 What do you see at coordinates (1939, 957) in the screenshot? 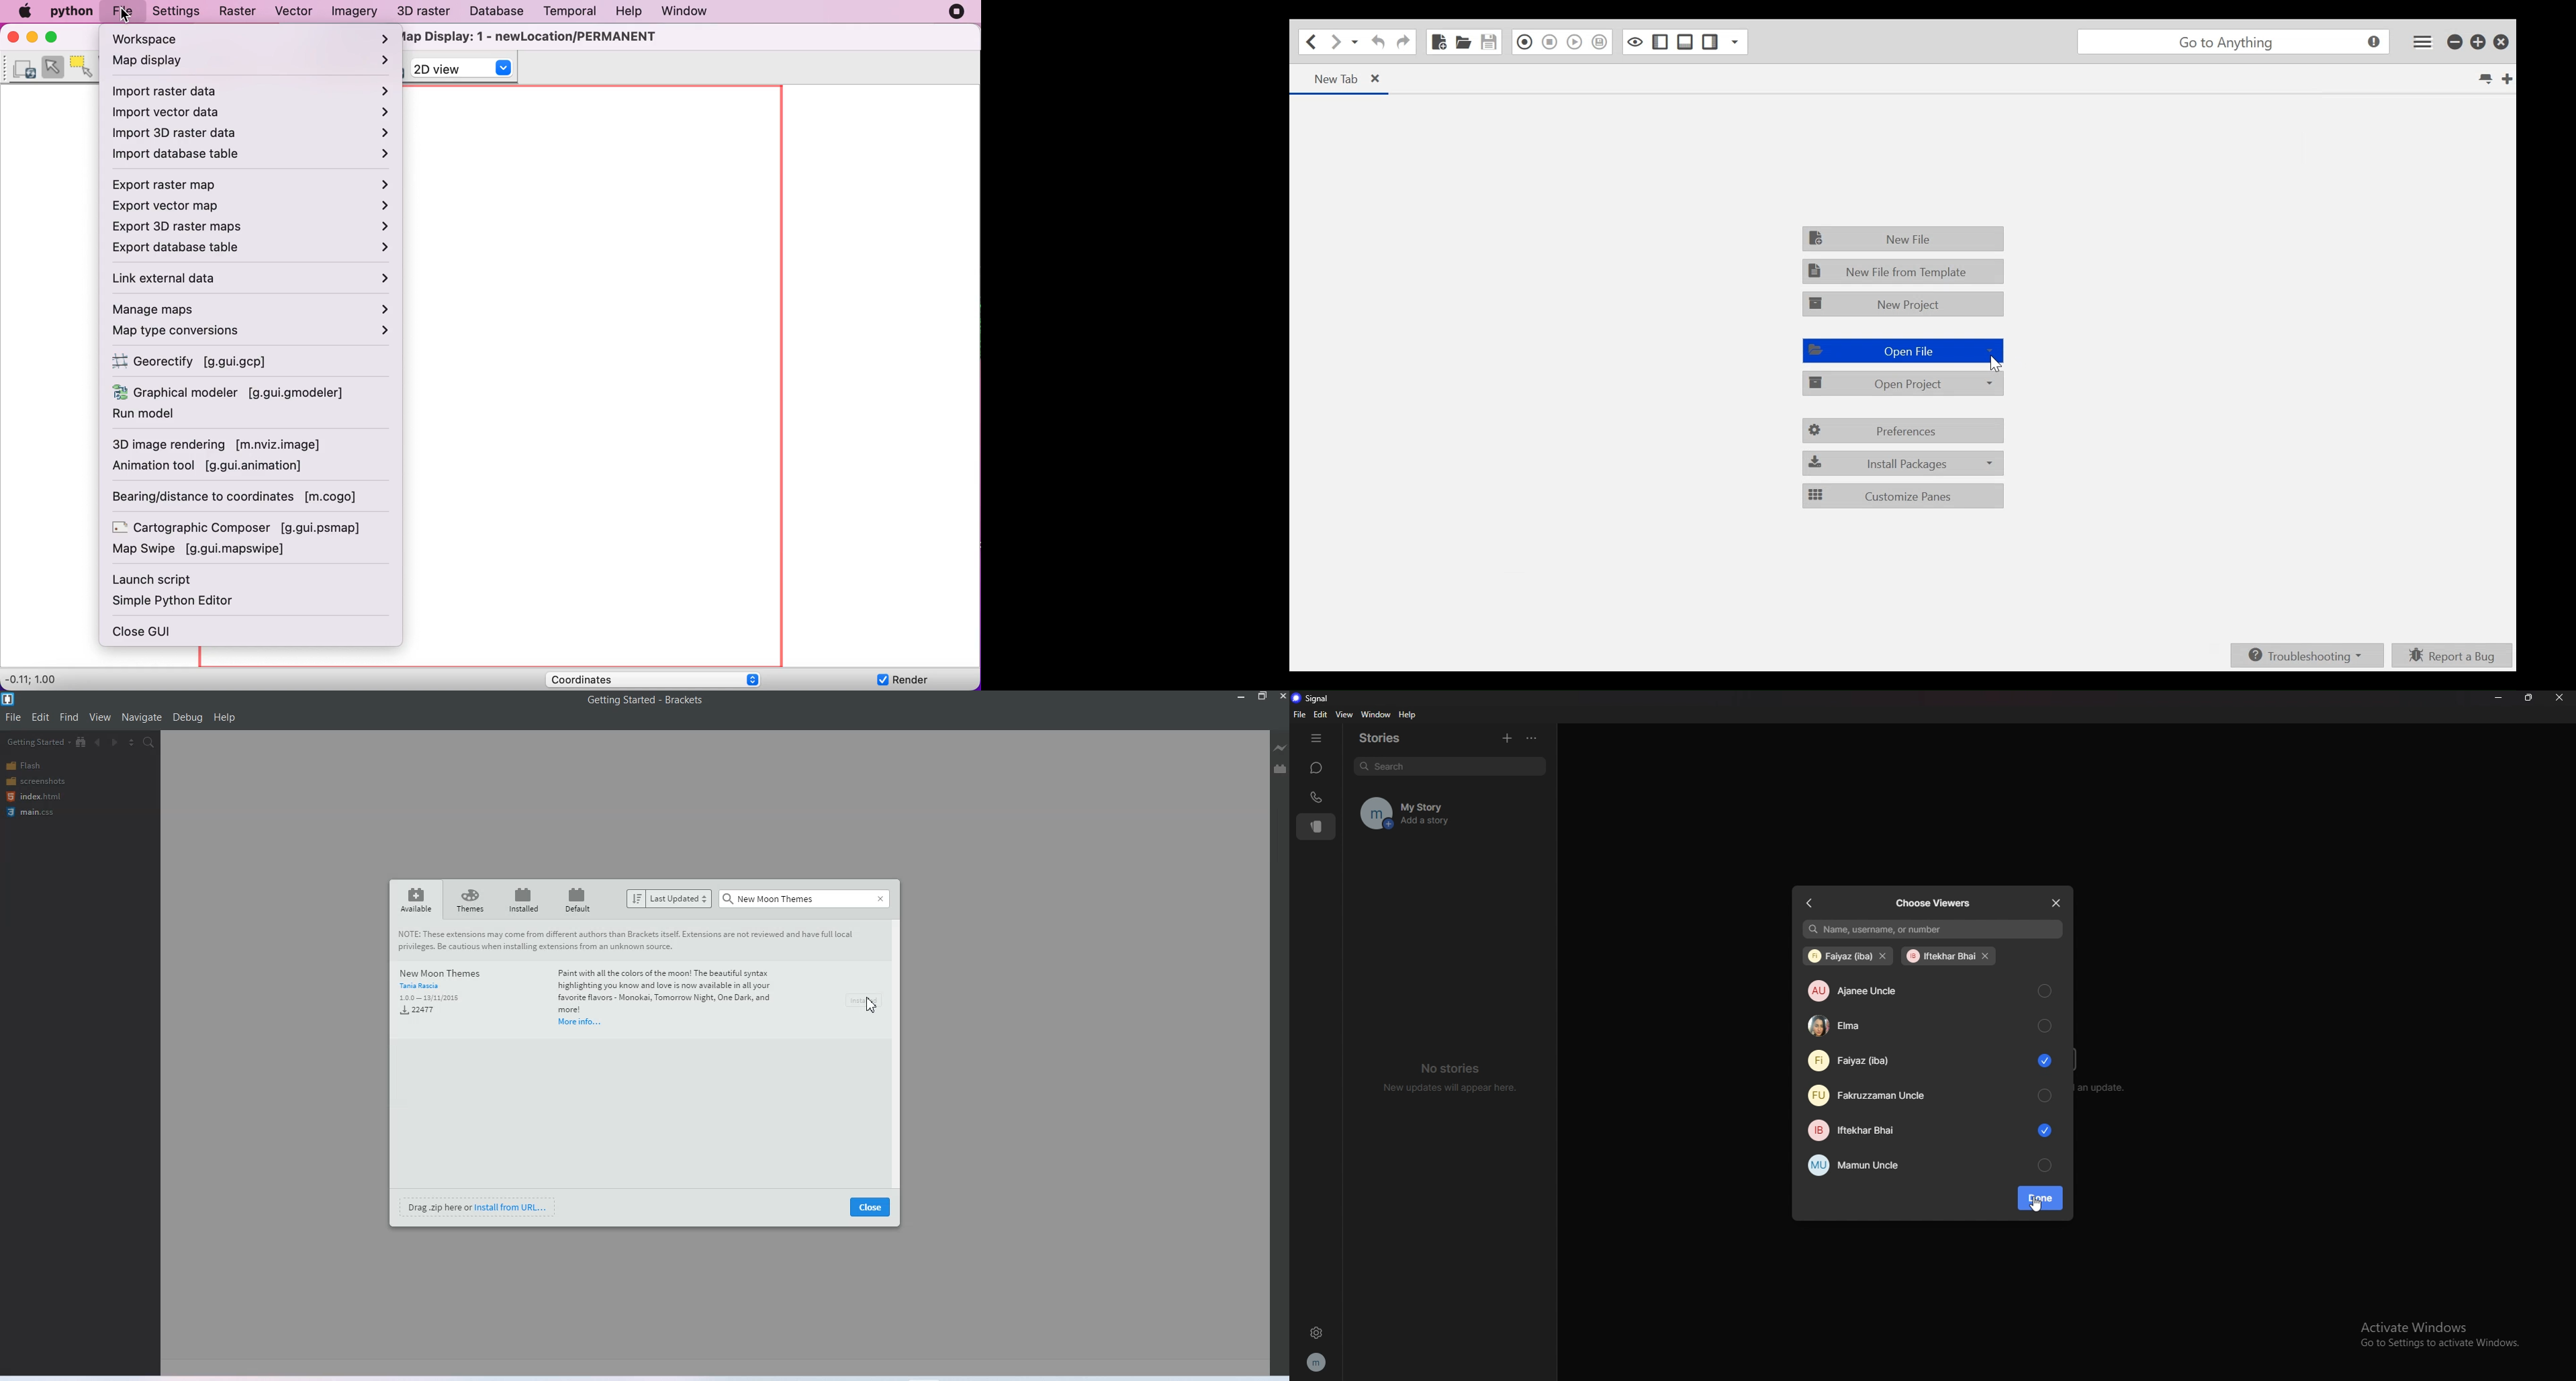
I see `iftekhar bhai` at bounding box center [1939, 957].